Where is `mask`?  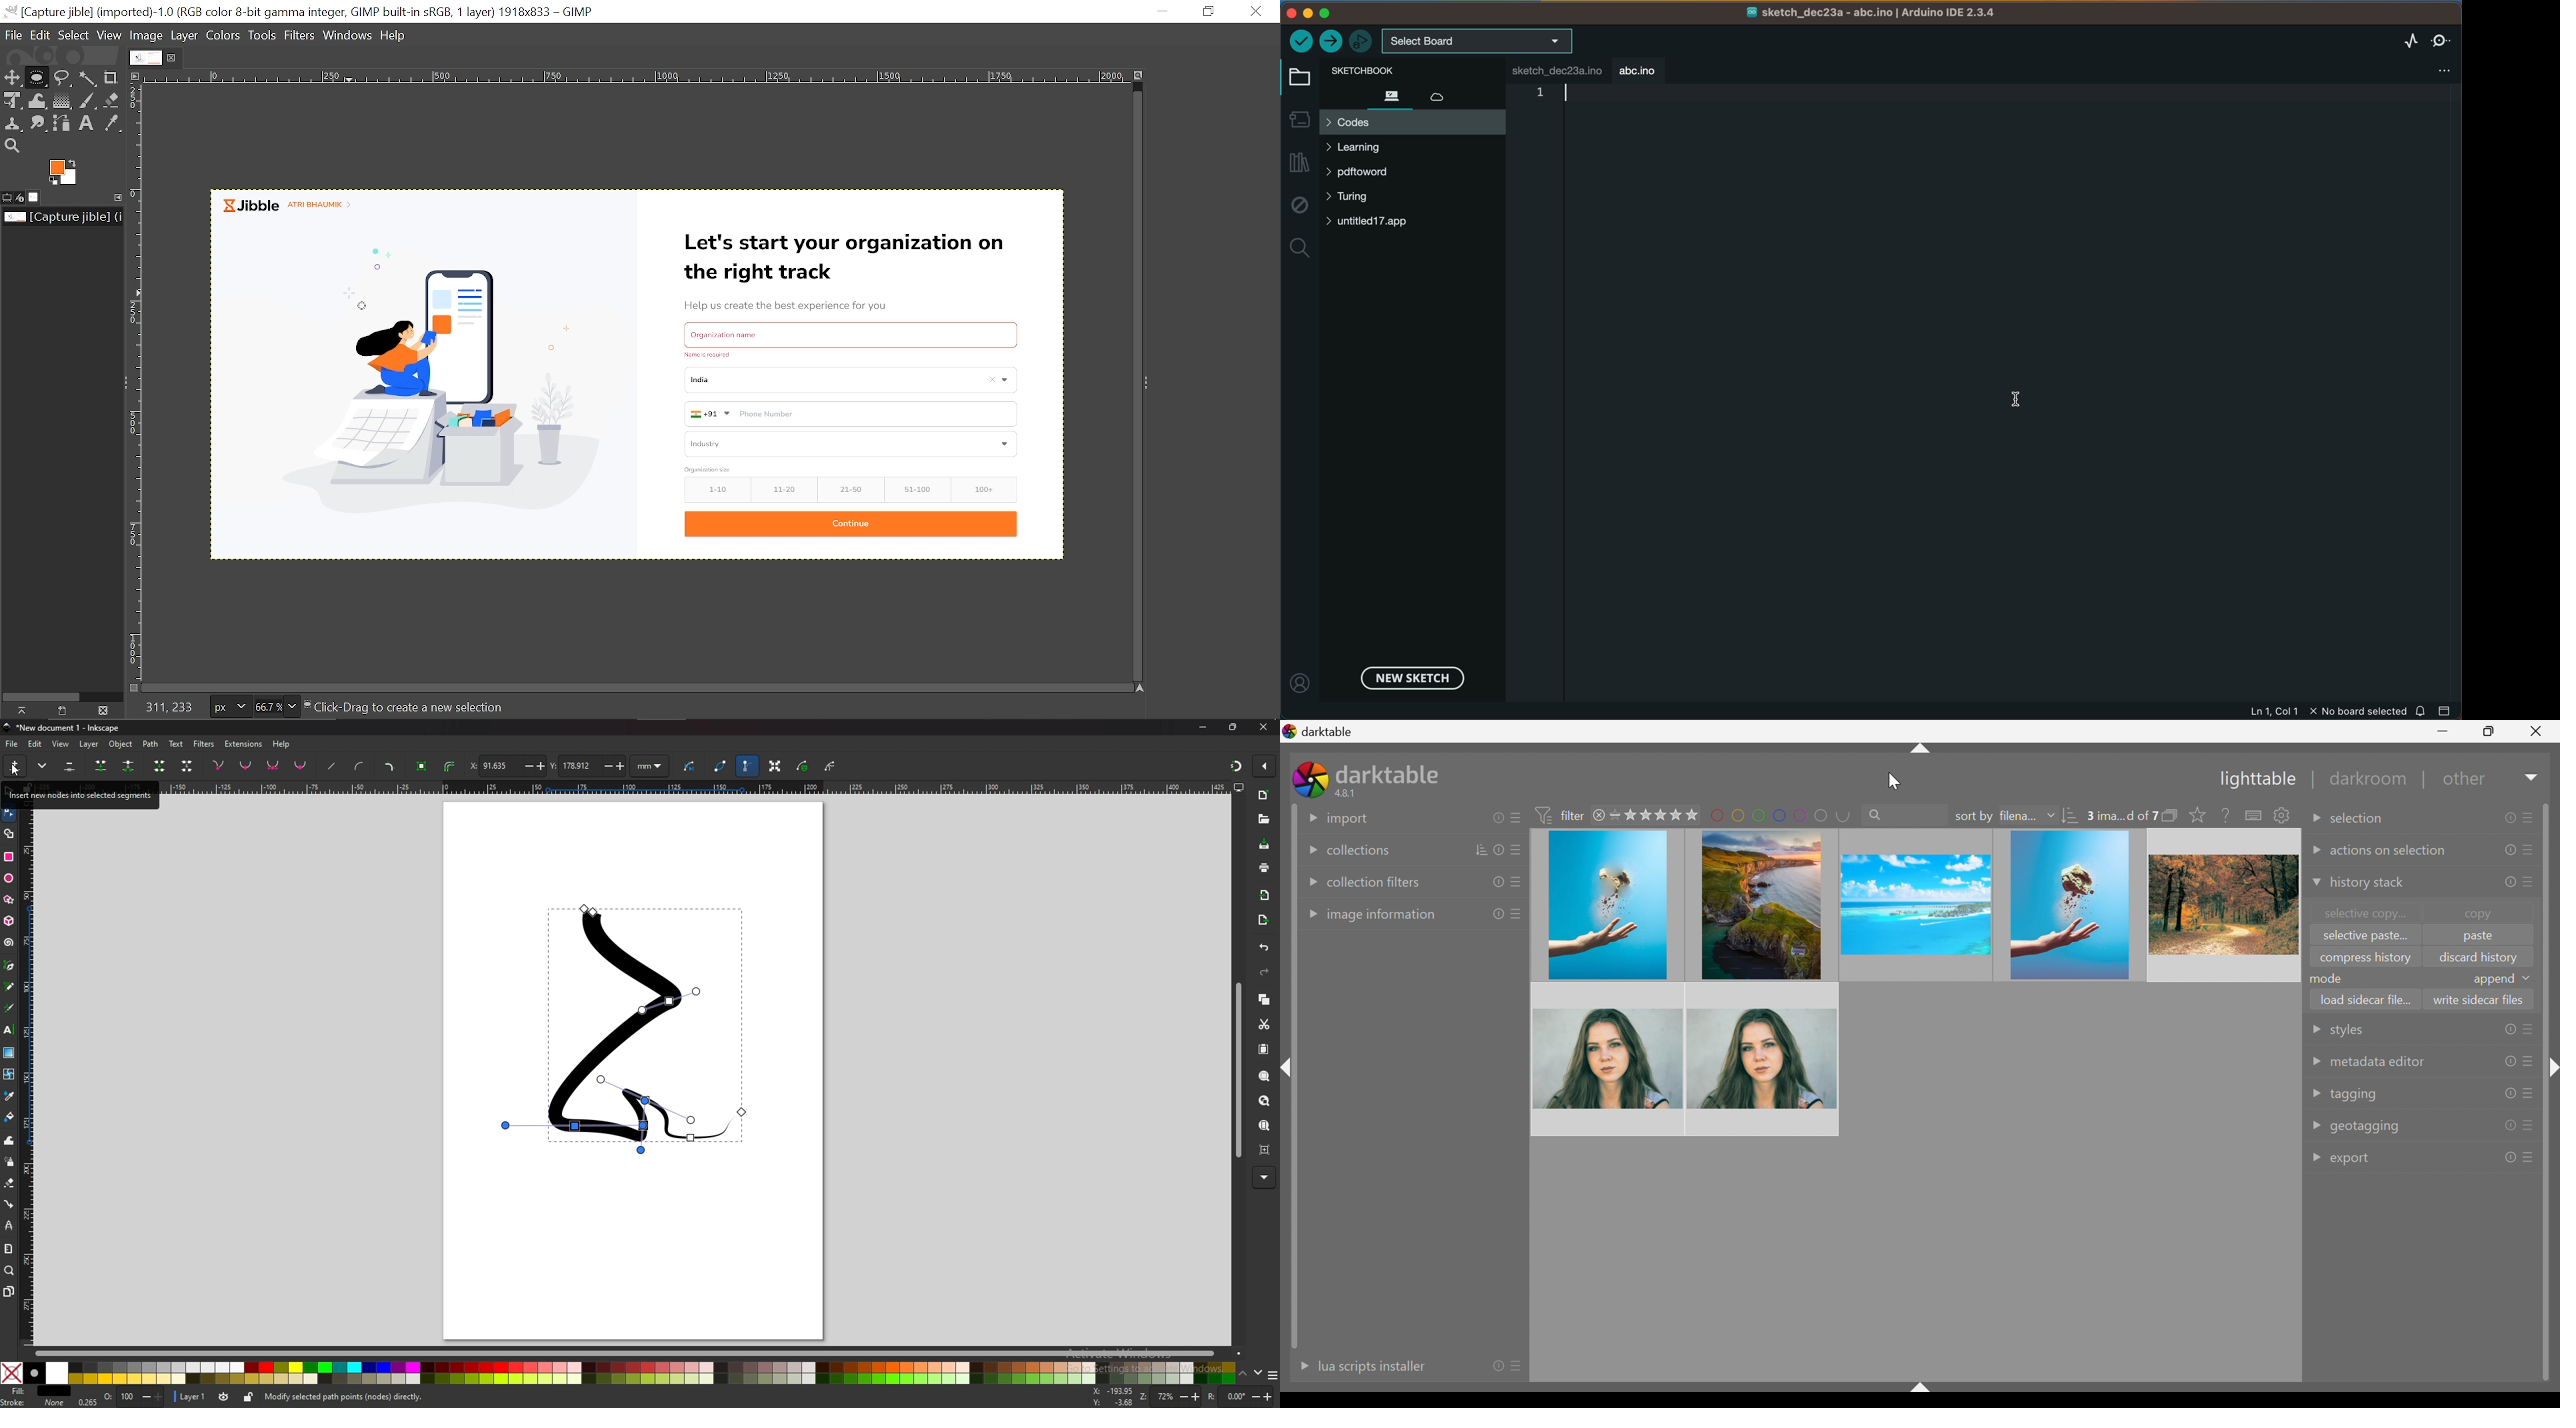
mask is located at coordinates (803, 767).